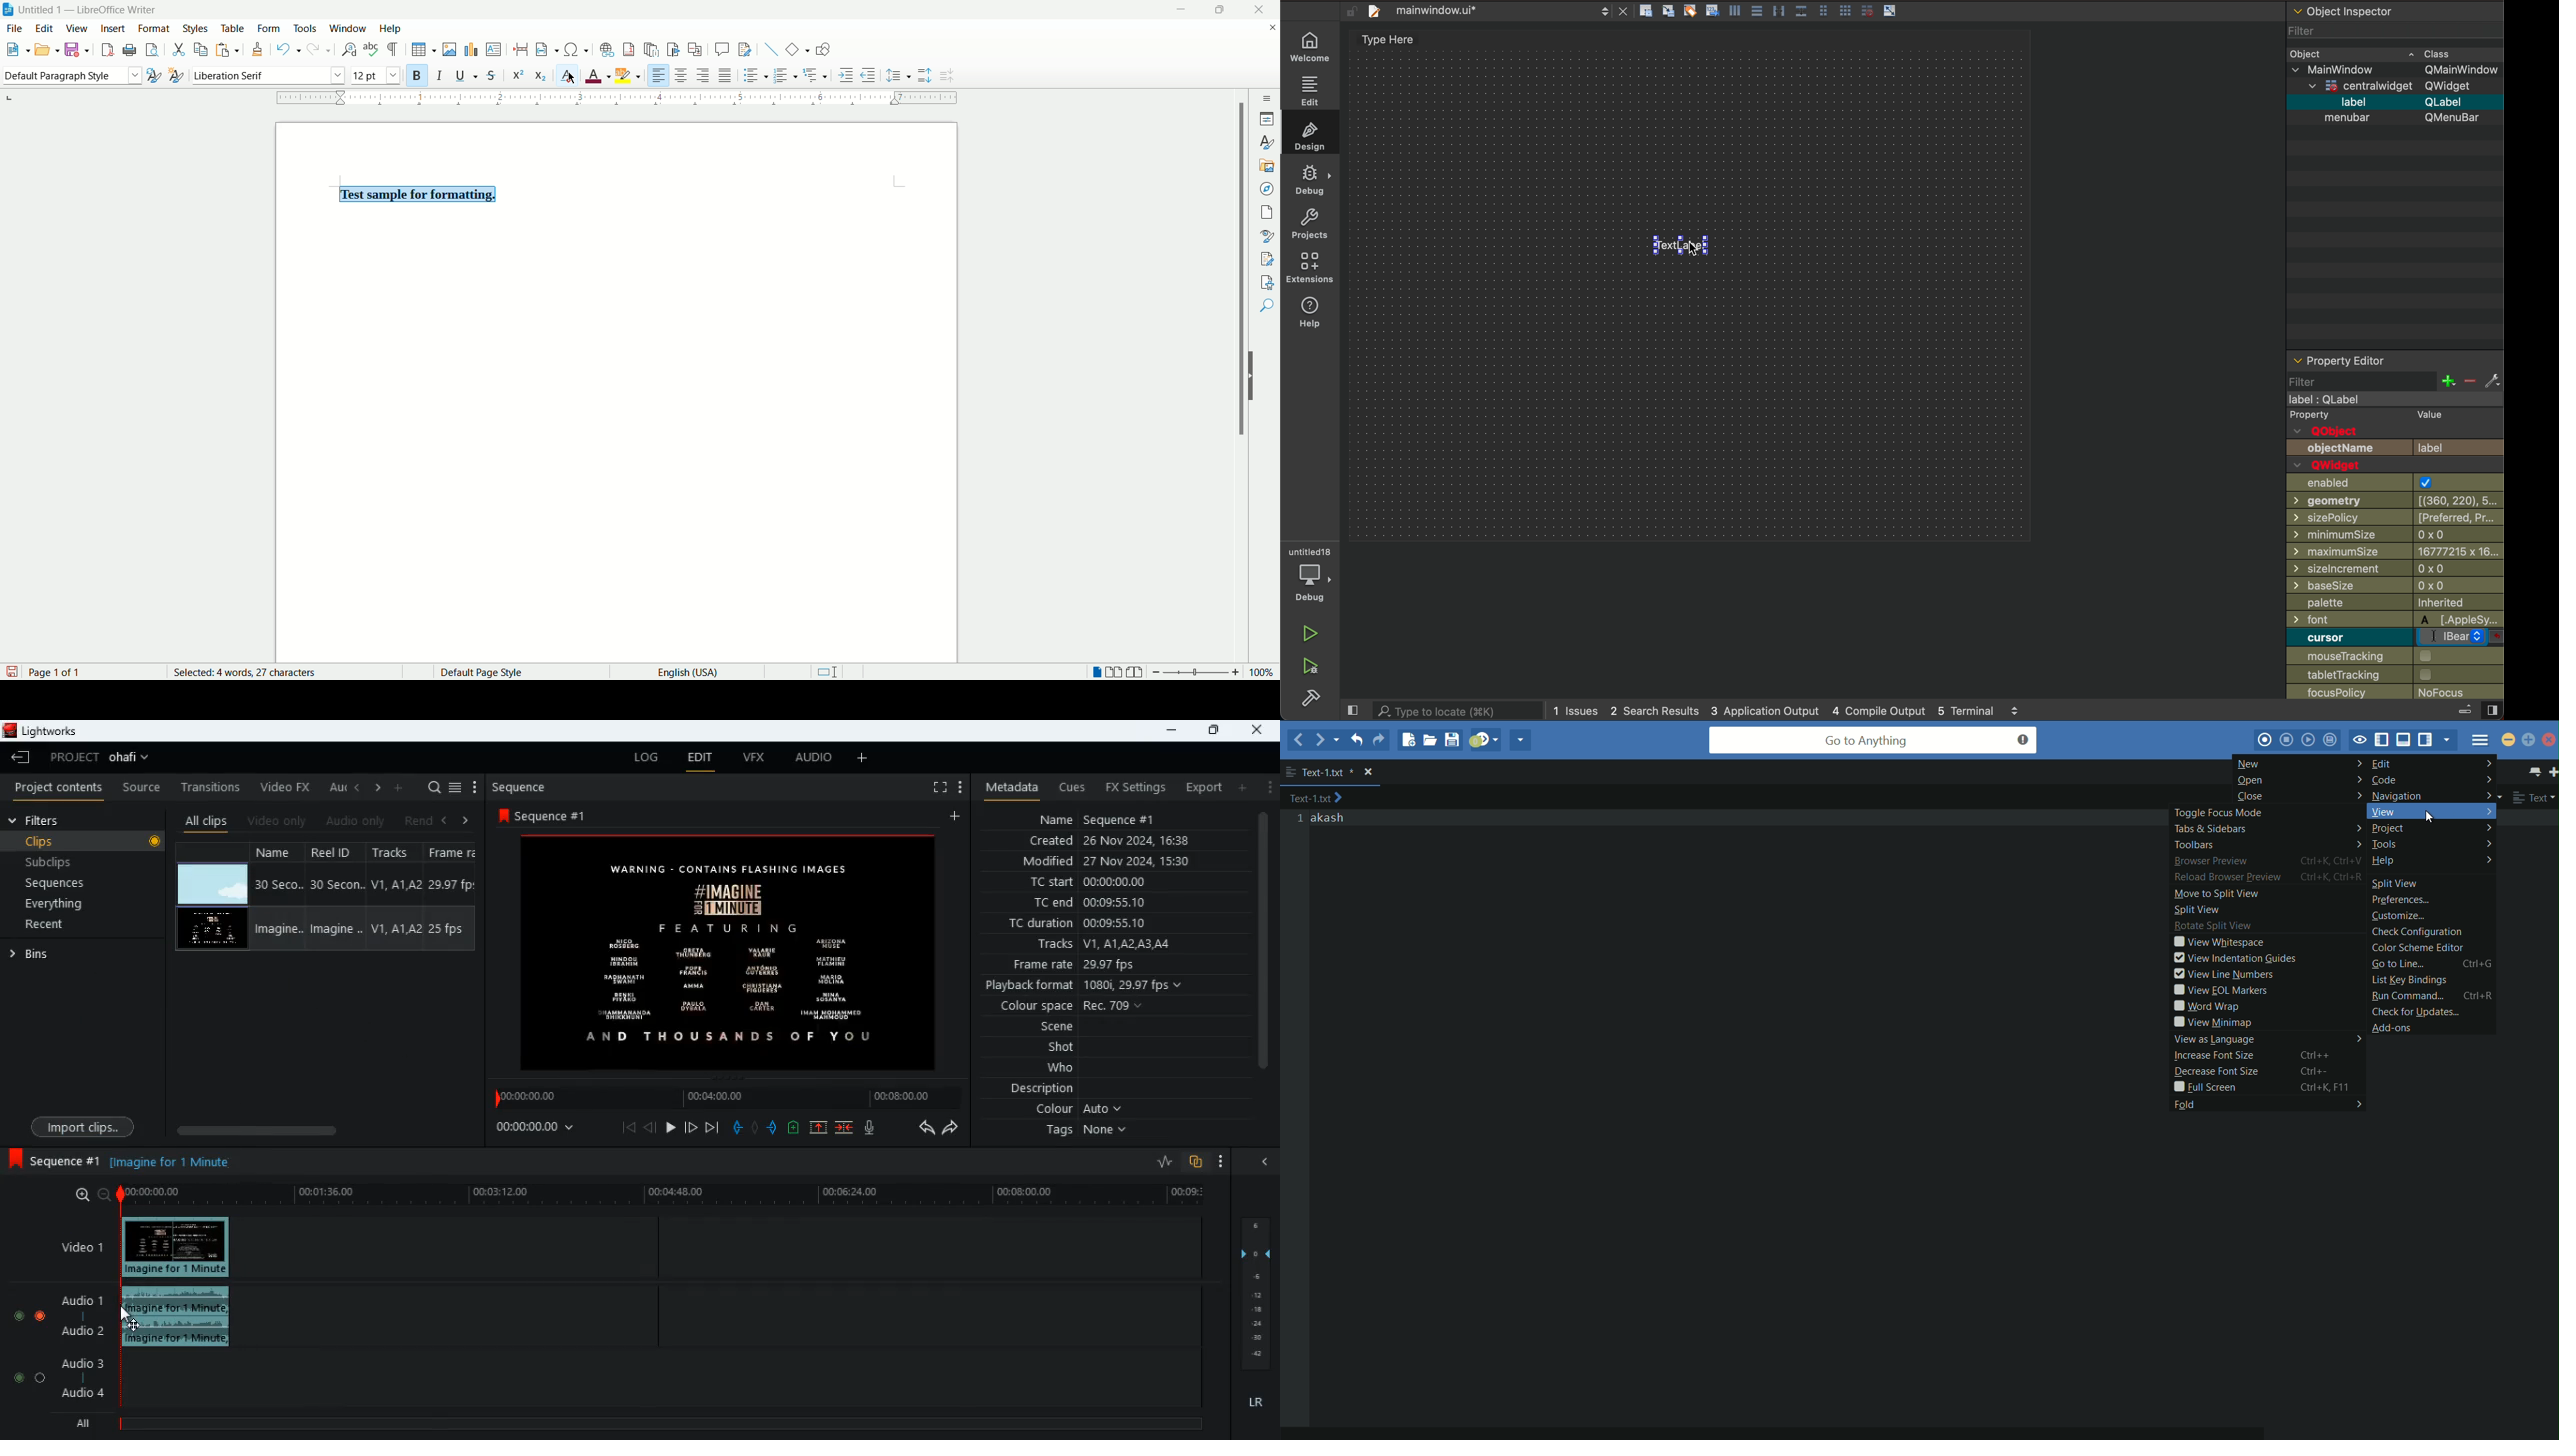 The height and width of the screenshot is (1456, 2576). Describe the element at coordinates (1213, 673) in the screenshot. I see `zoom factor` at that location.